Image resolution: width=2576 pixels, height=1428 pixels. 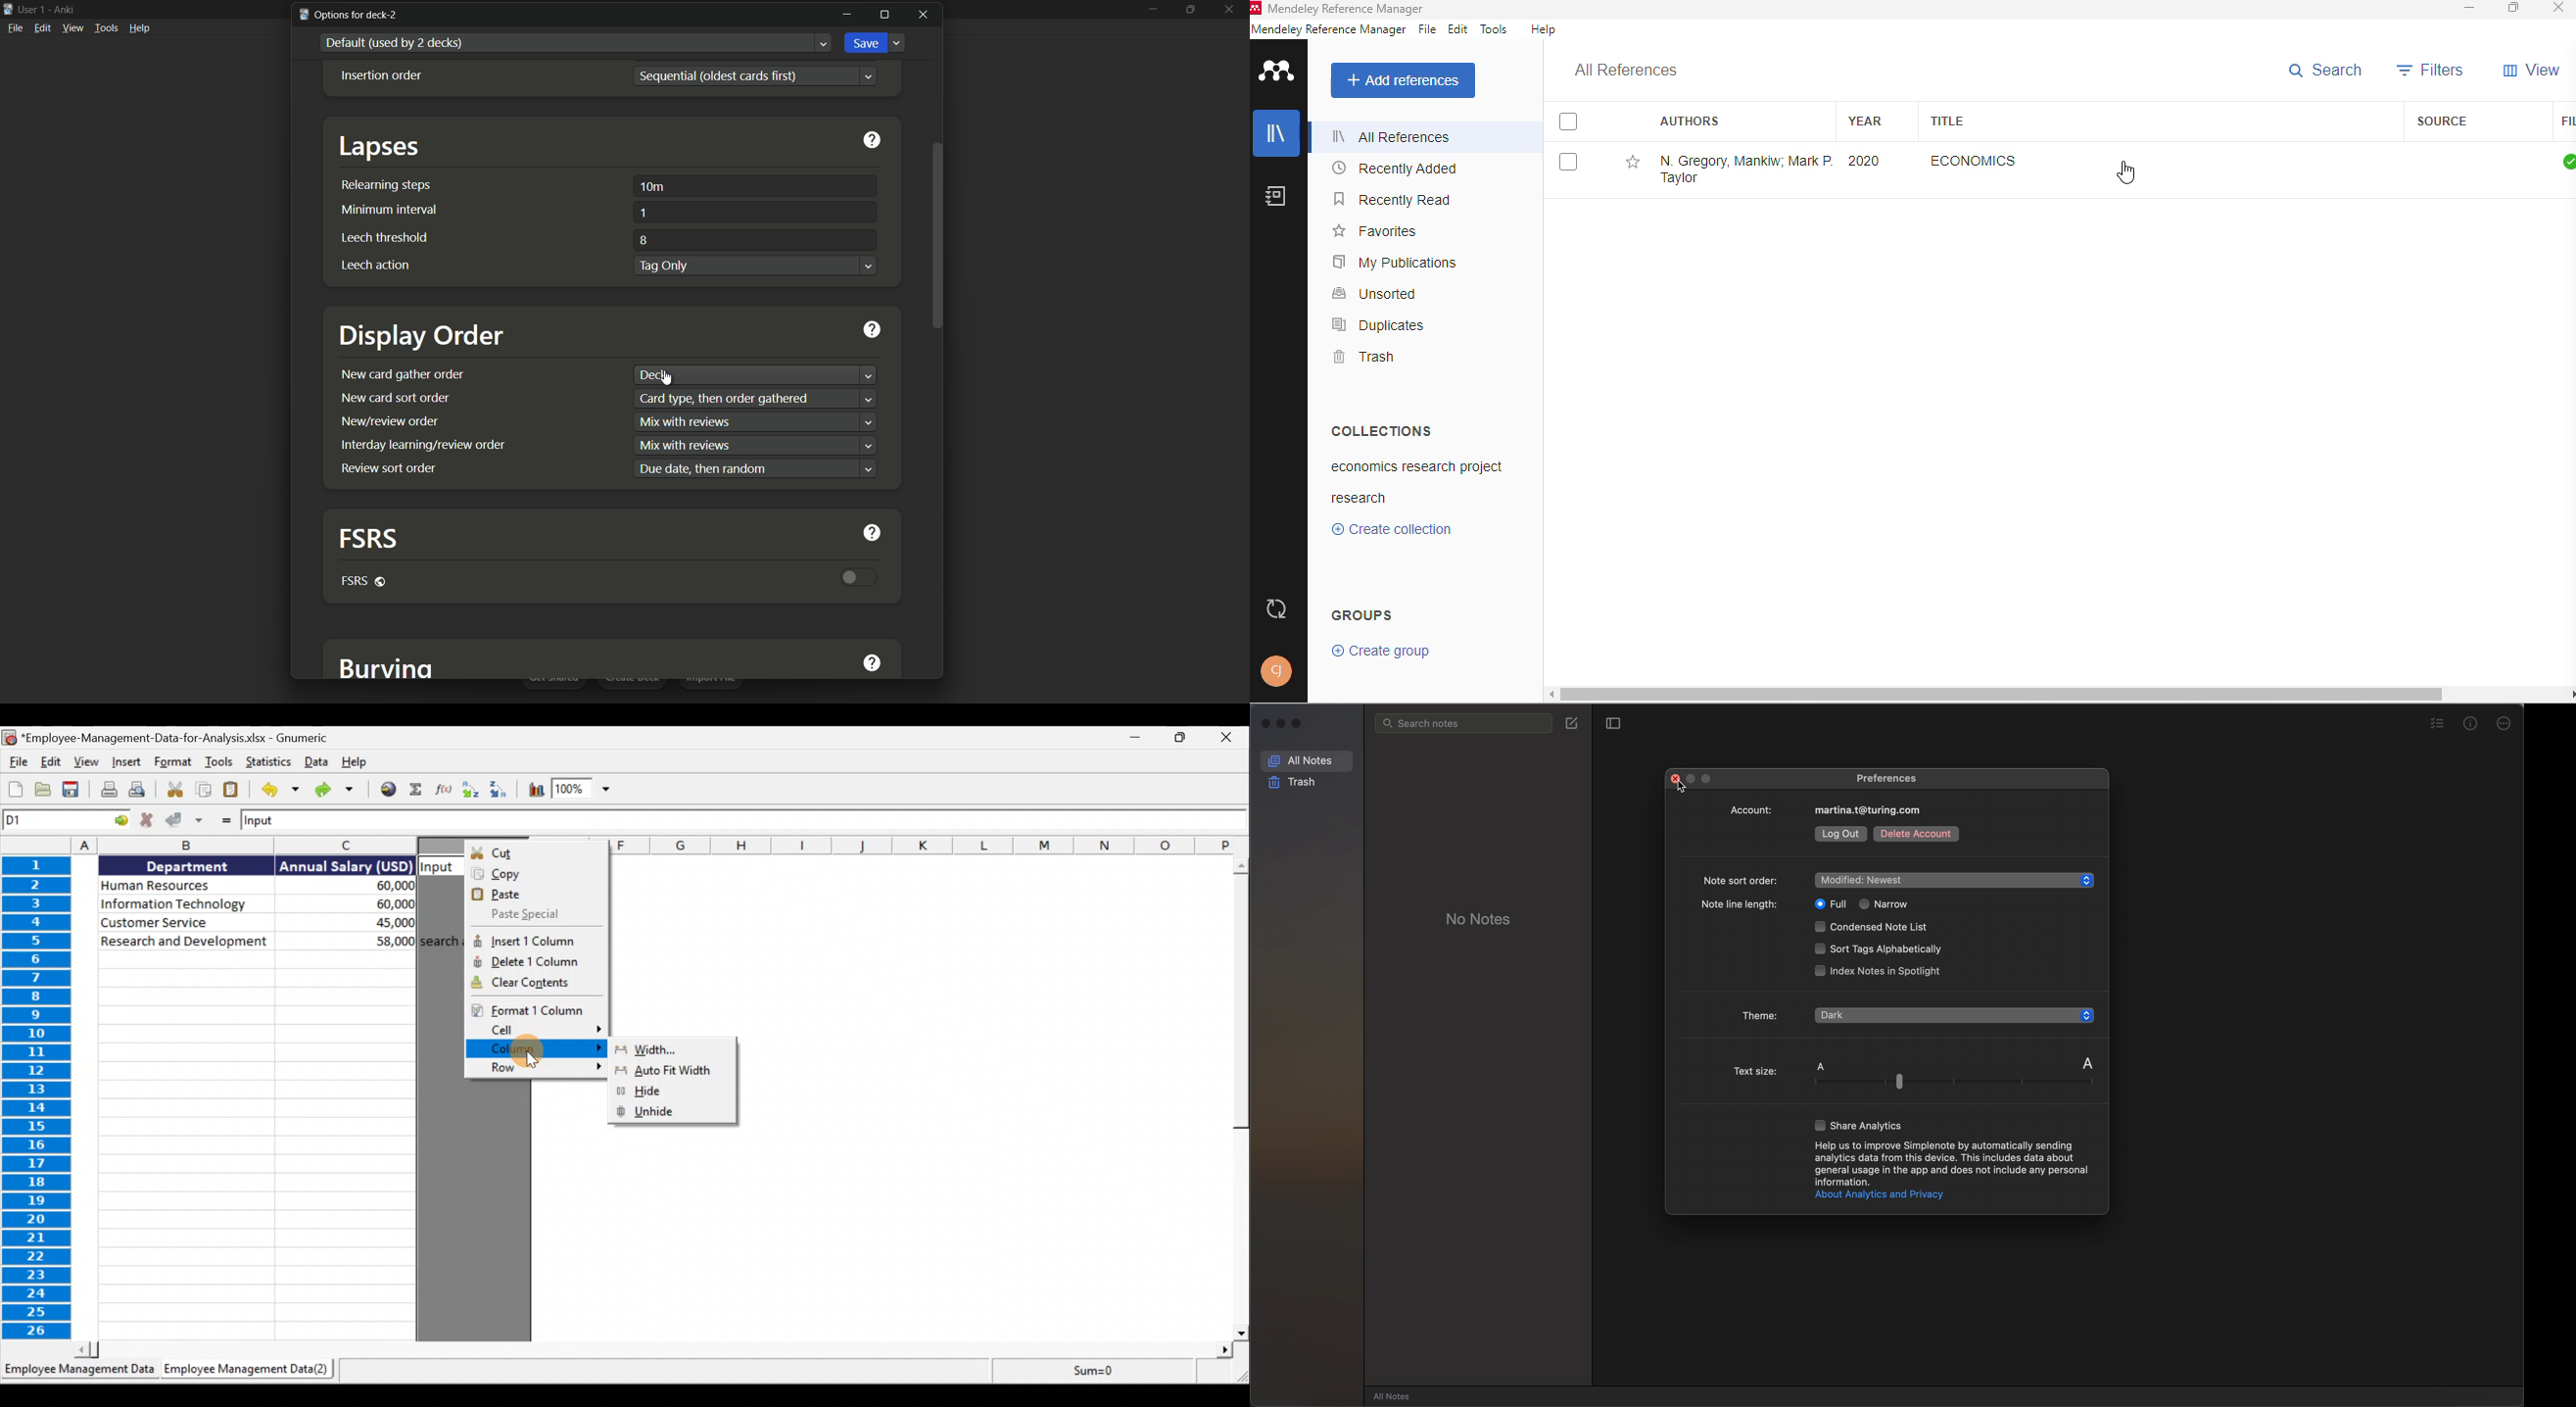 What do you see at coordinates (537, 853) in the screenshot?
I see `Cut` at bounding box center [537, 853].